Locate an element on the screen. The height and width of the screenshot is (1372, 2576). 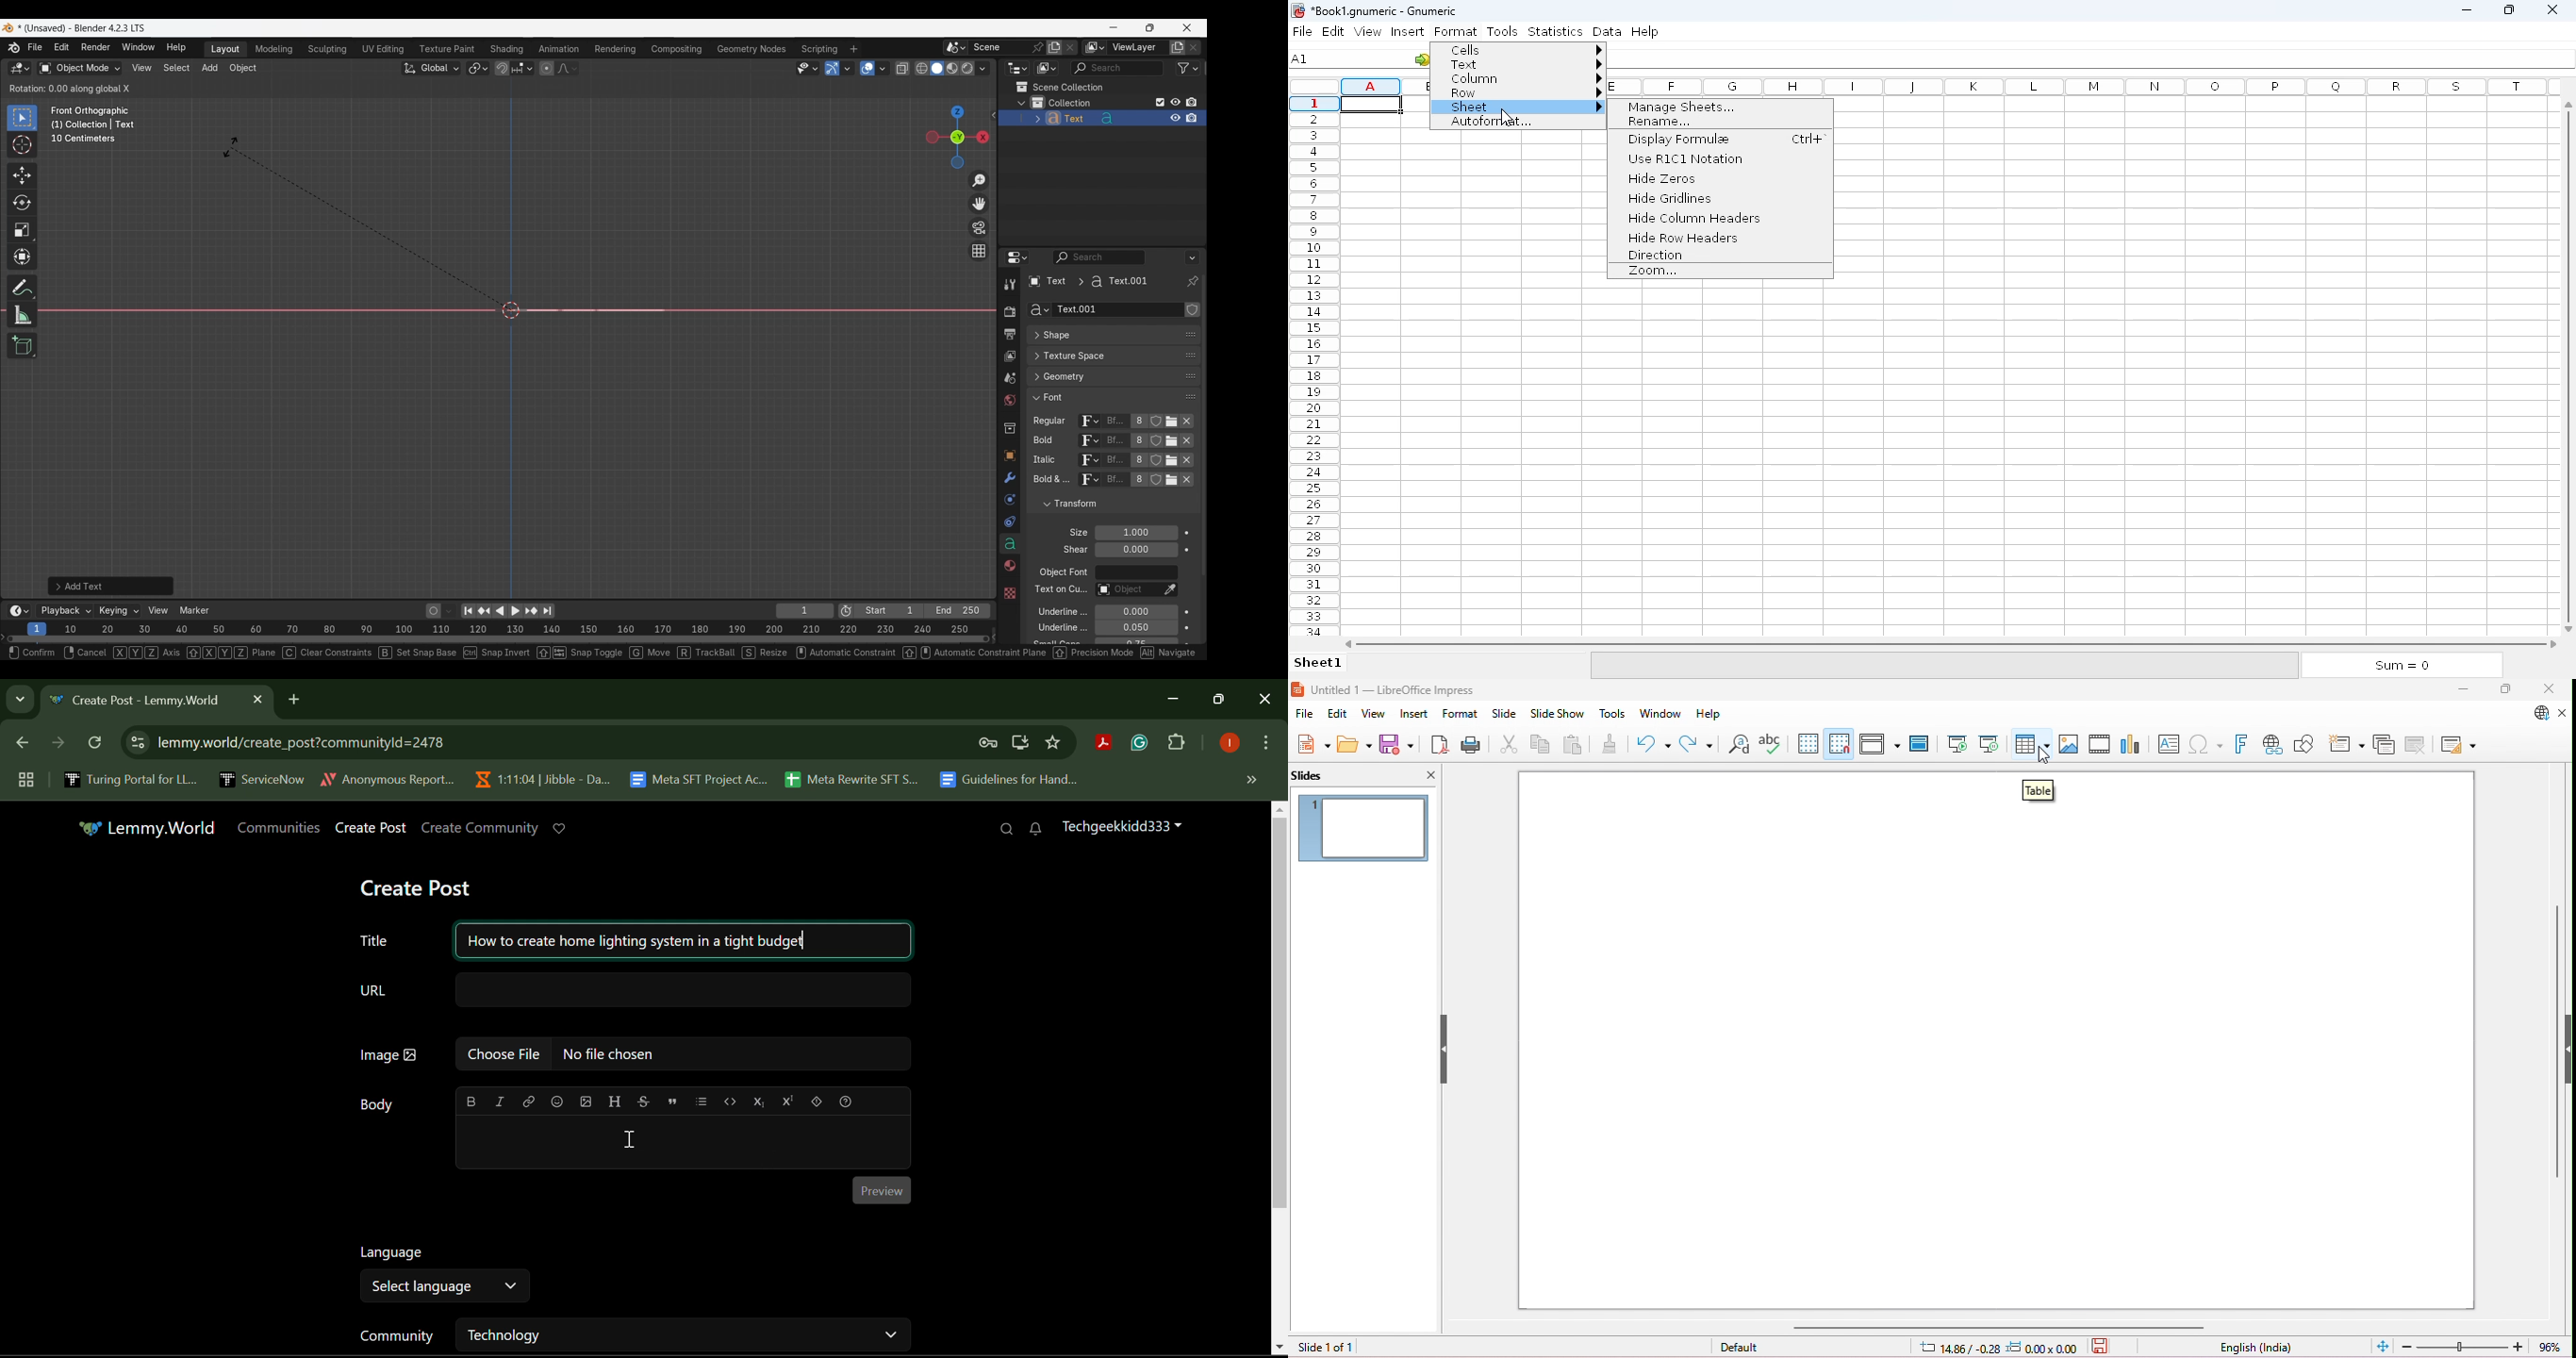
Use preview range is located at coordinates (846, 611).